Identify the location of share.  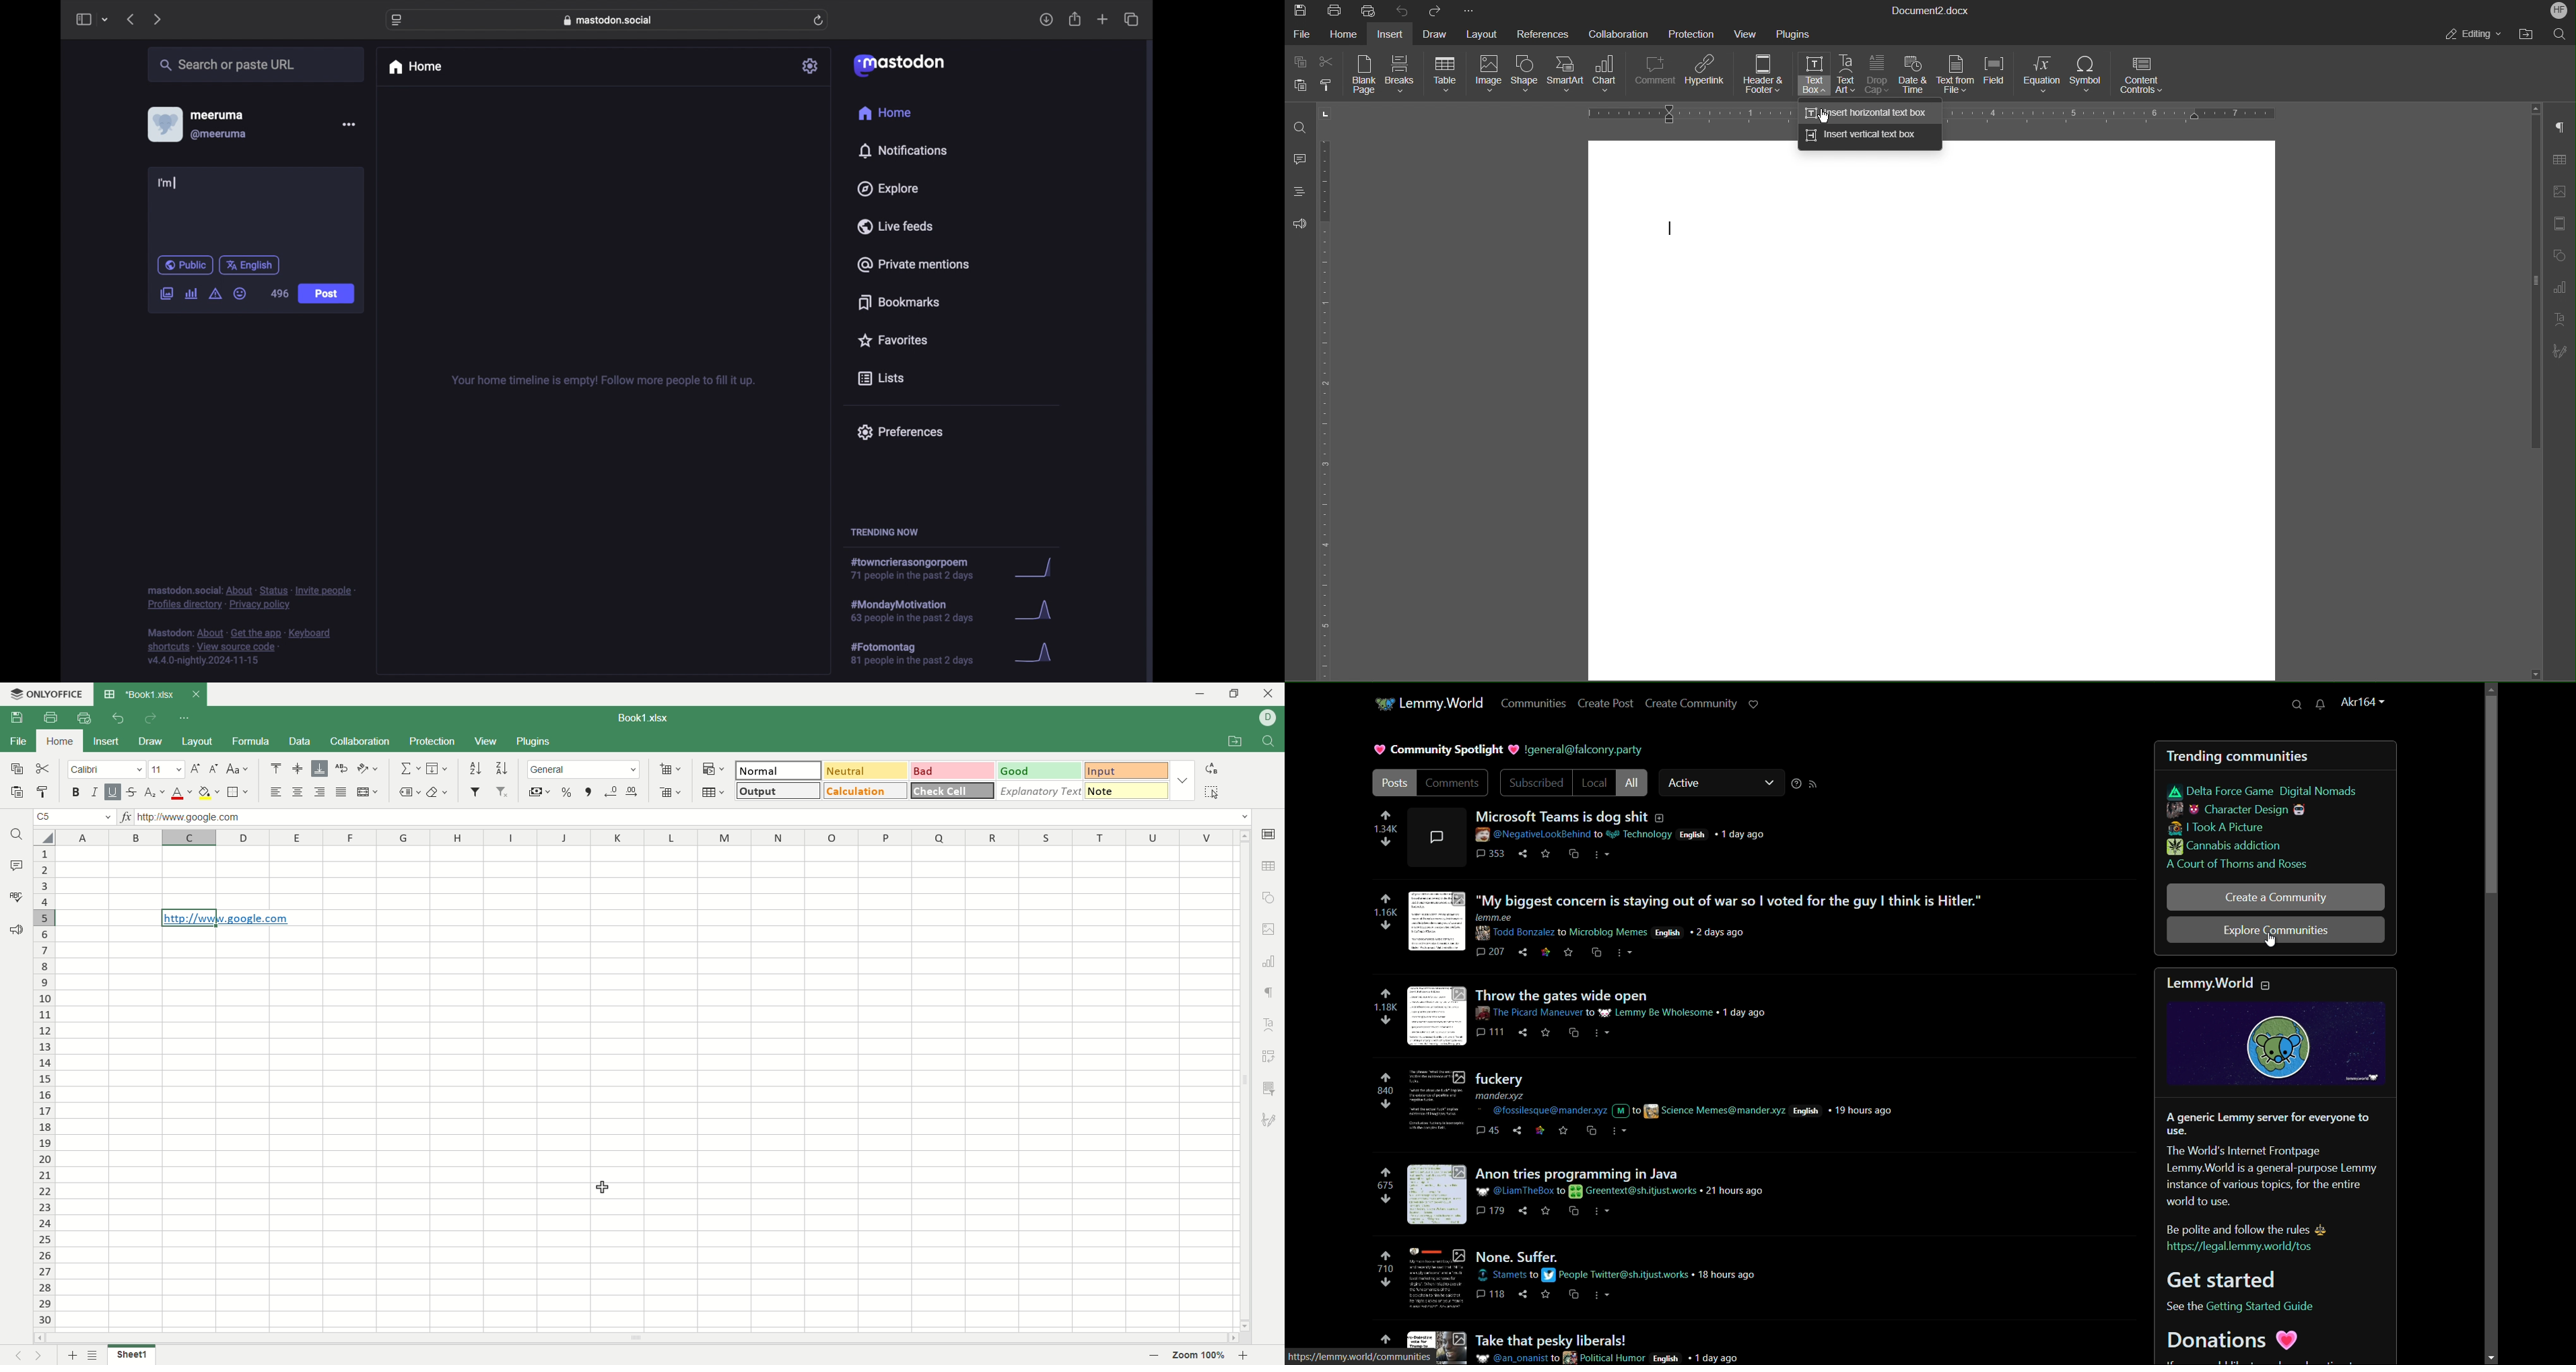
(1521, 951).